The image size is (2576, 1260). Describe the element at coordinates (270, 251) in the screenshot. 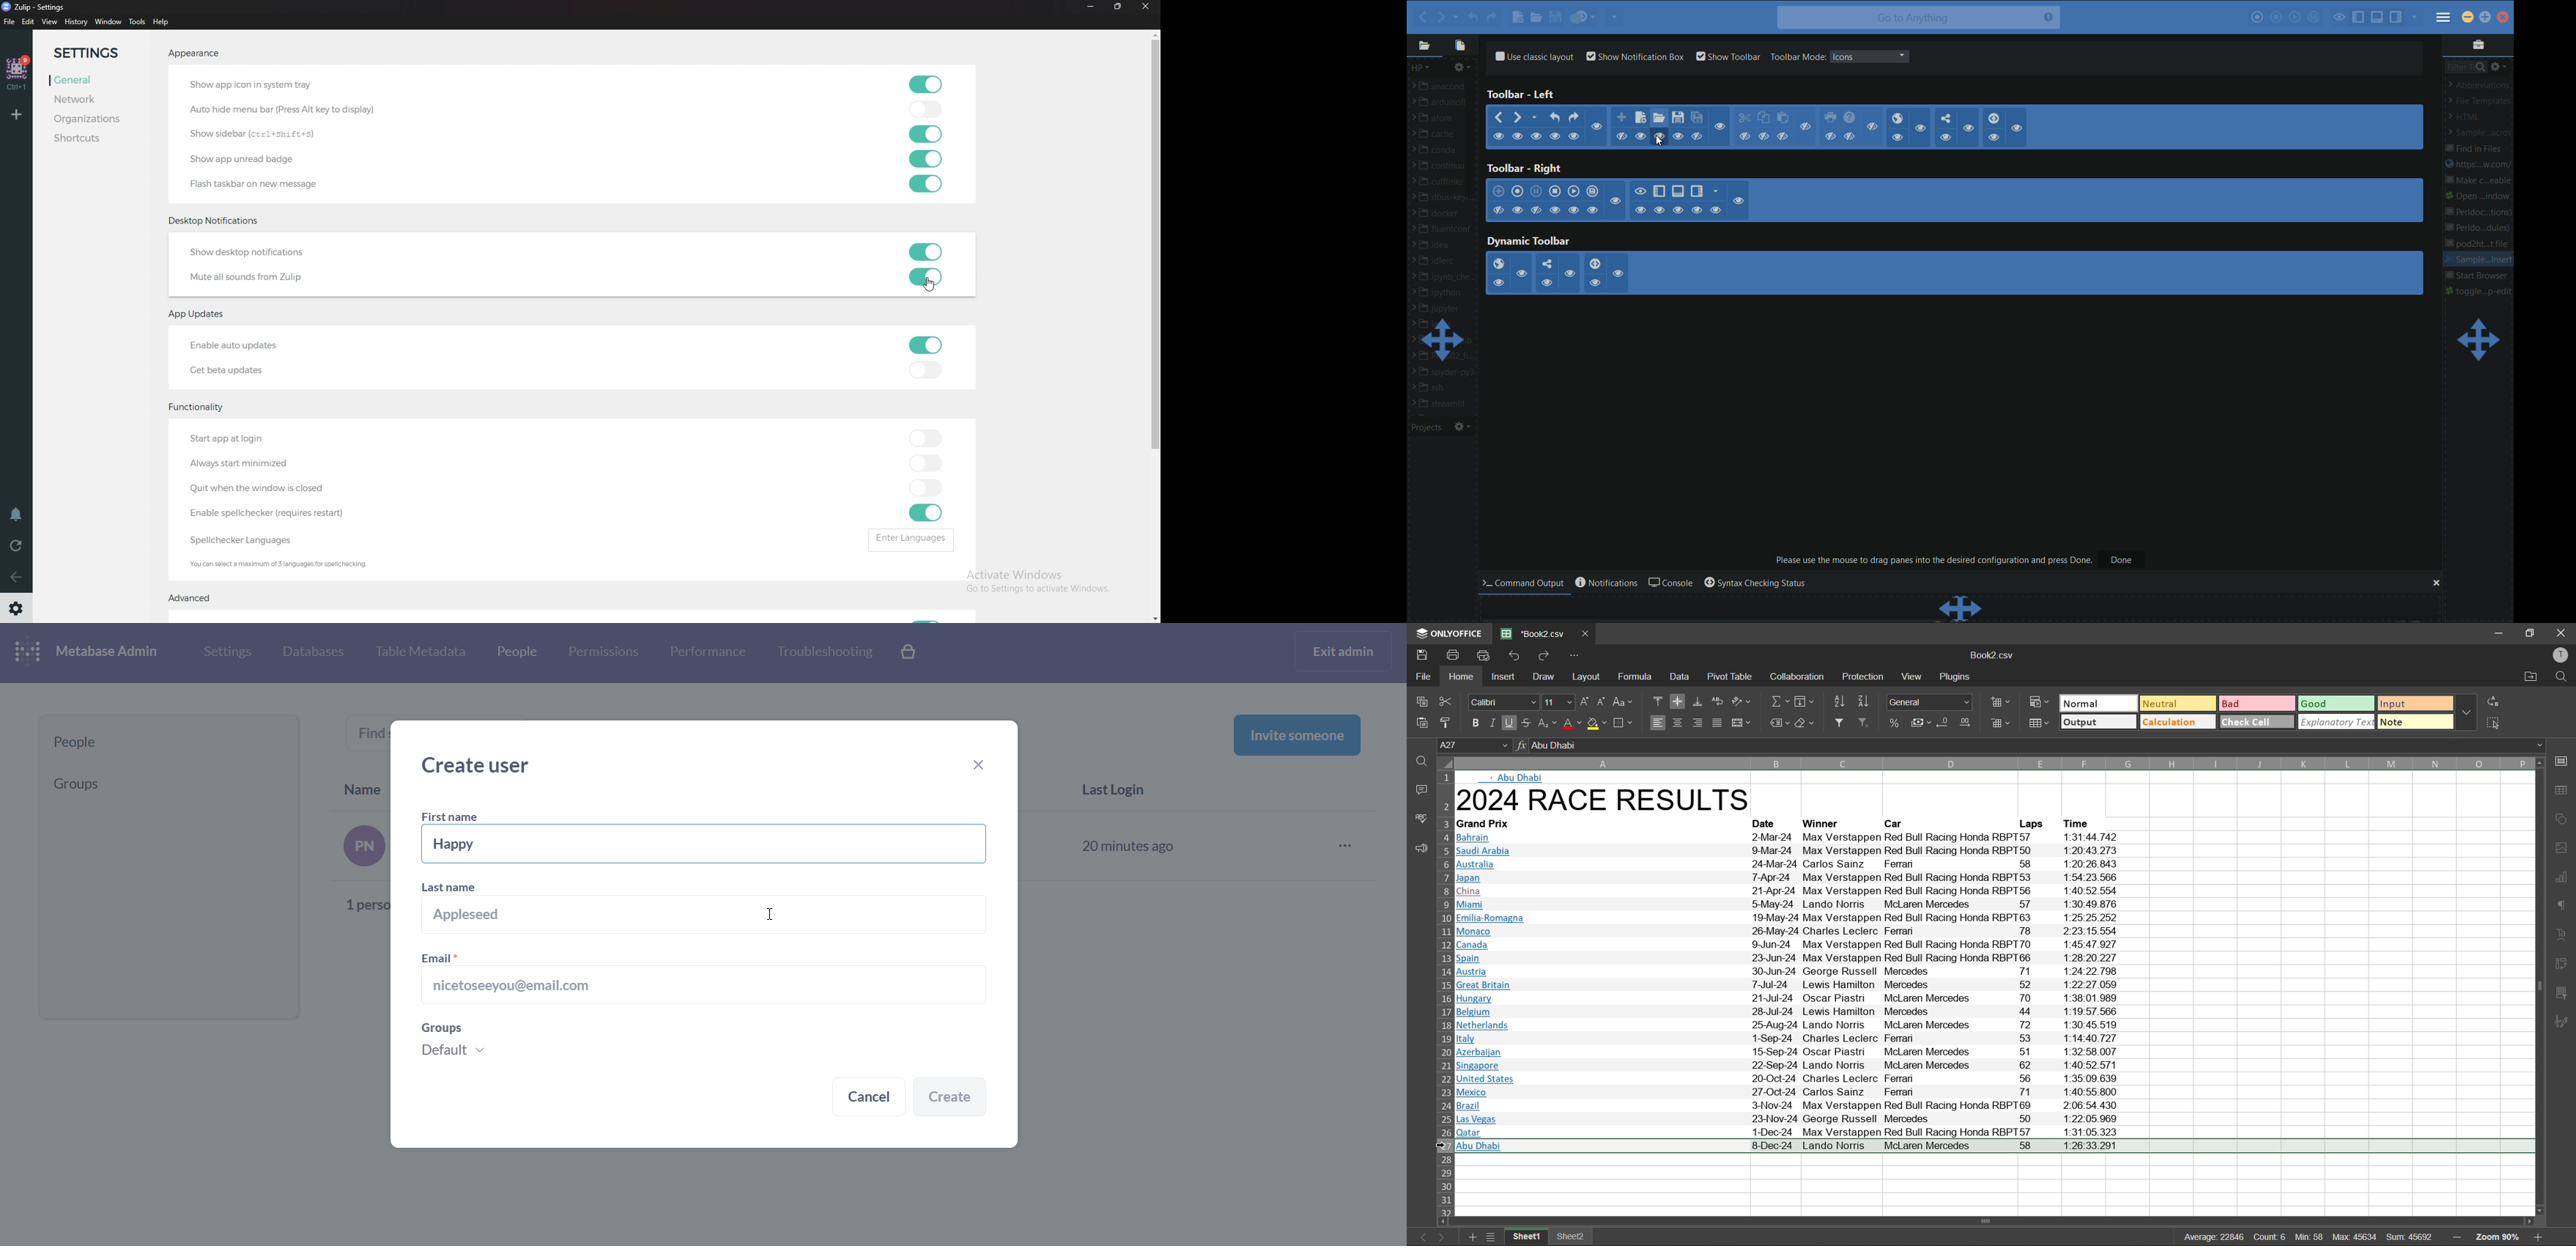

I see `Show desktop notifications` at that location.